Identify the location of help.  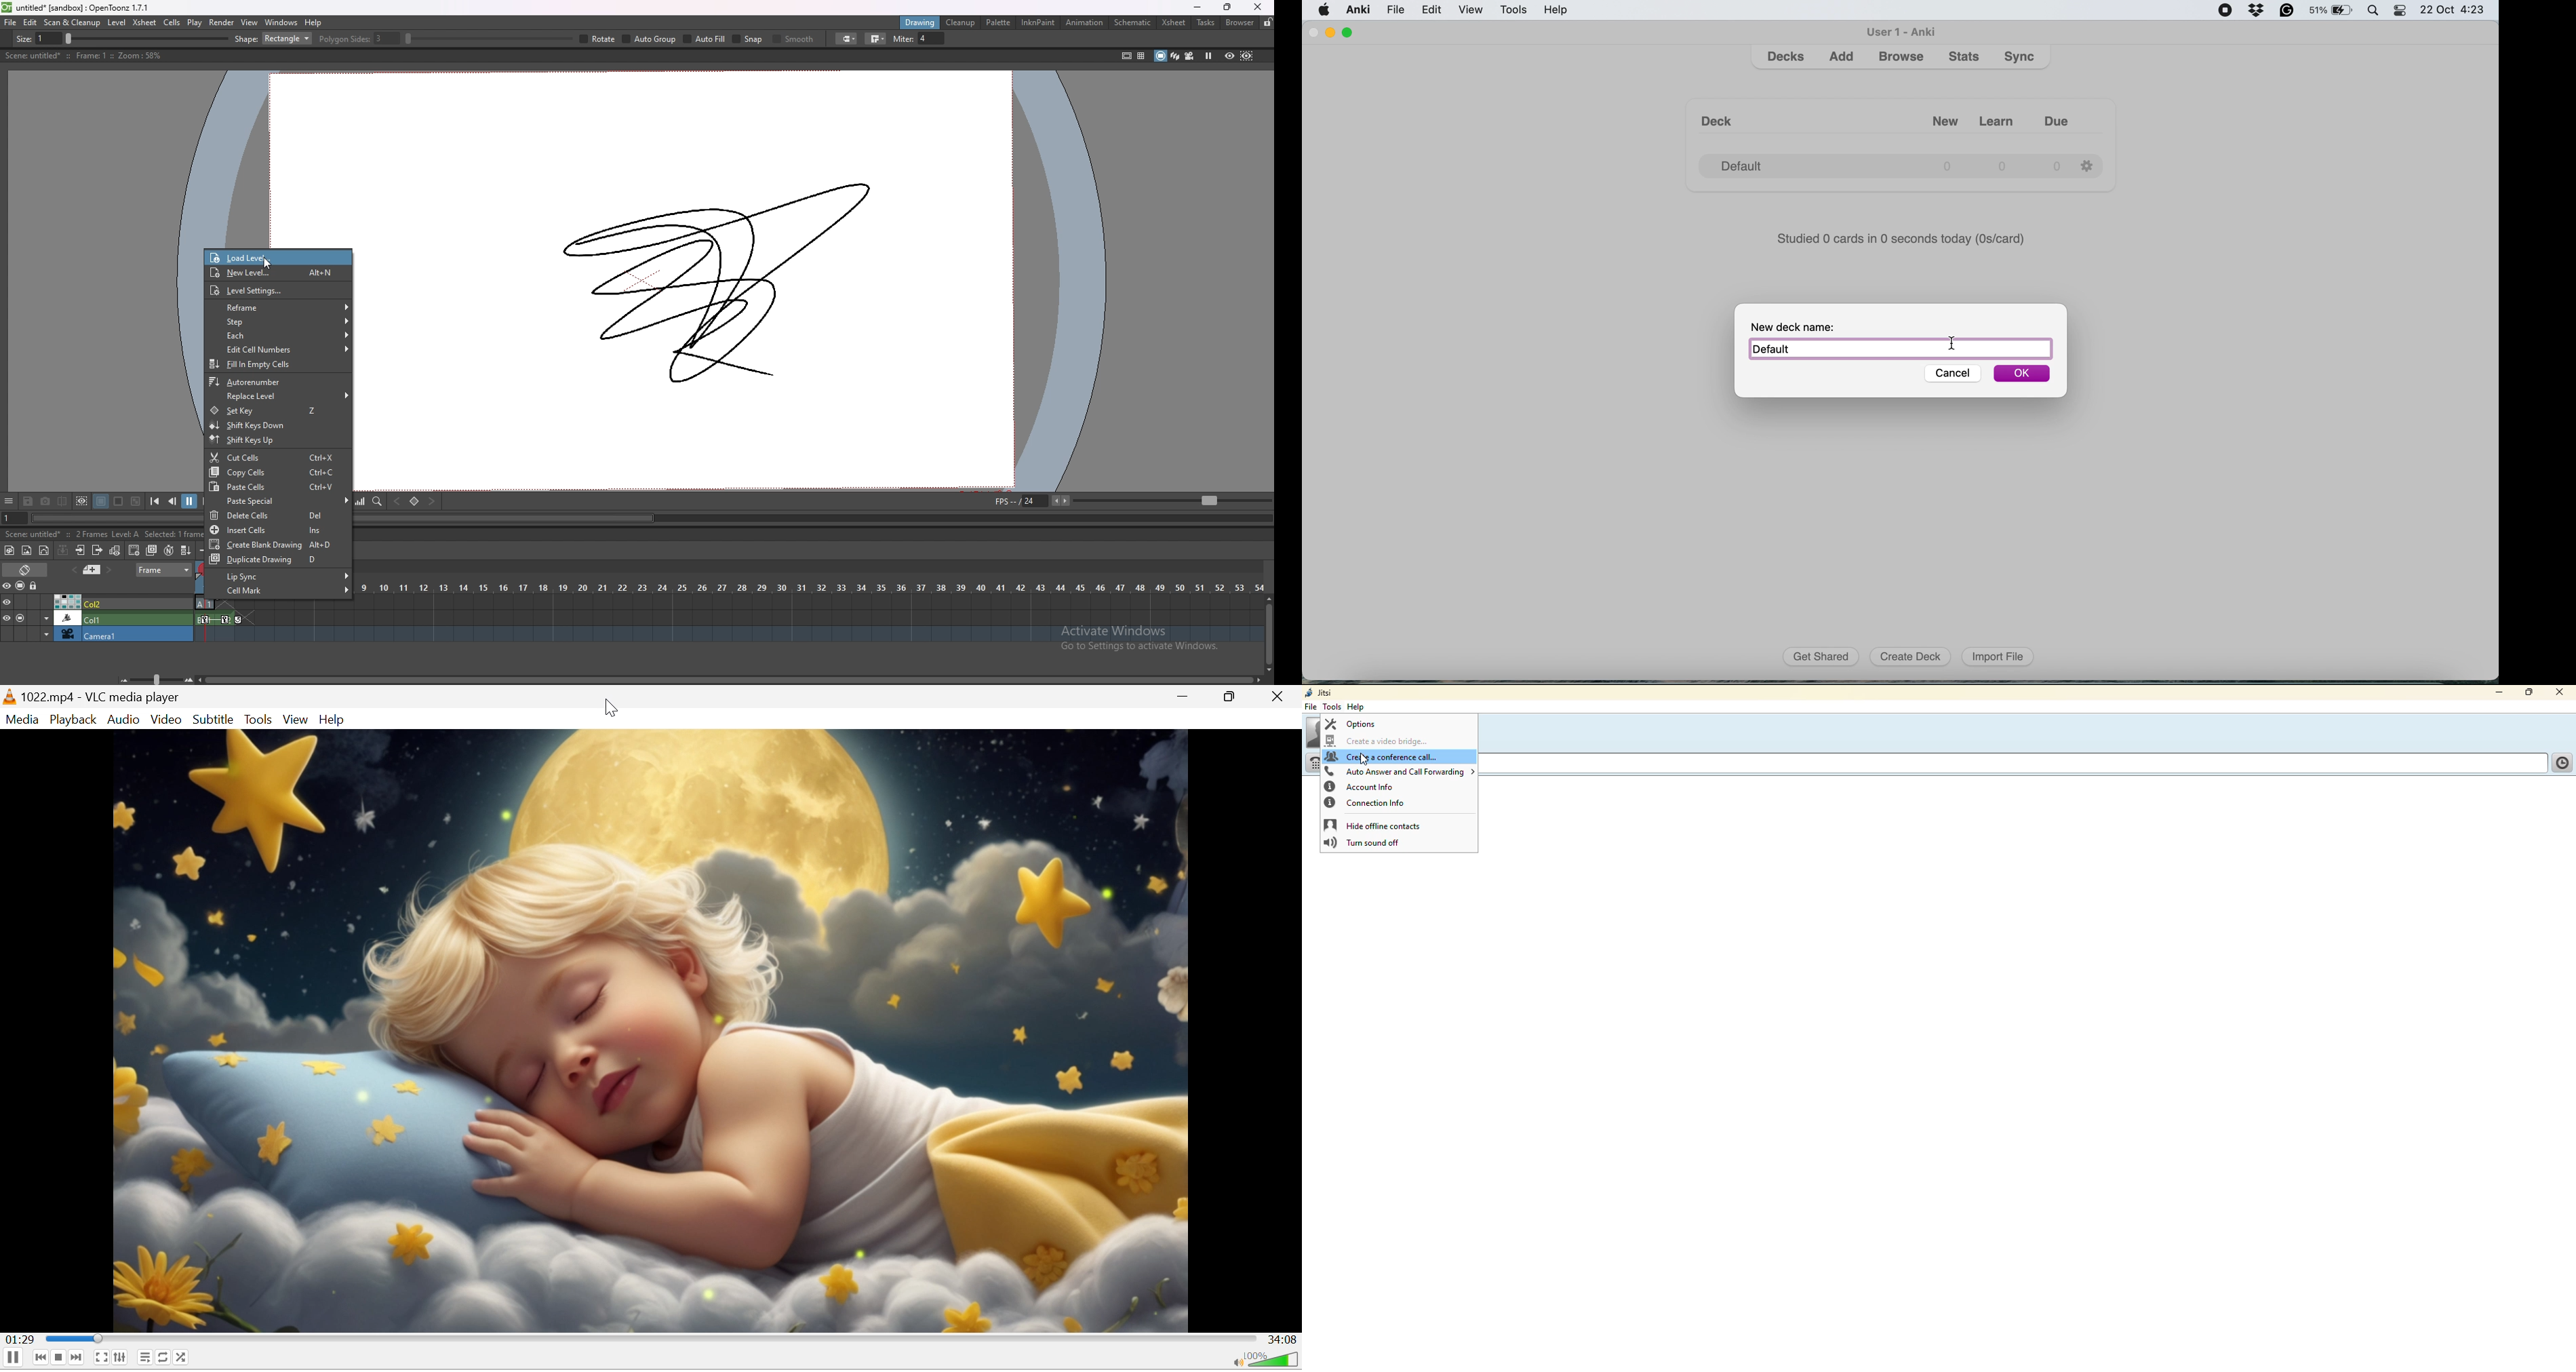
(1556, 12).